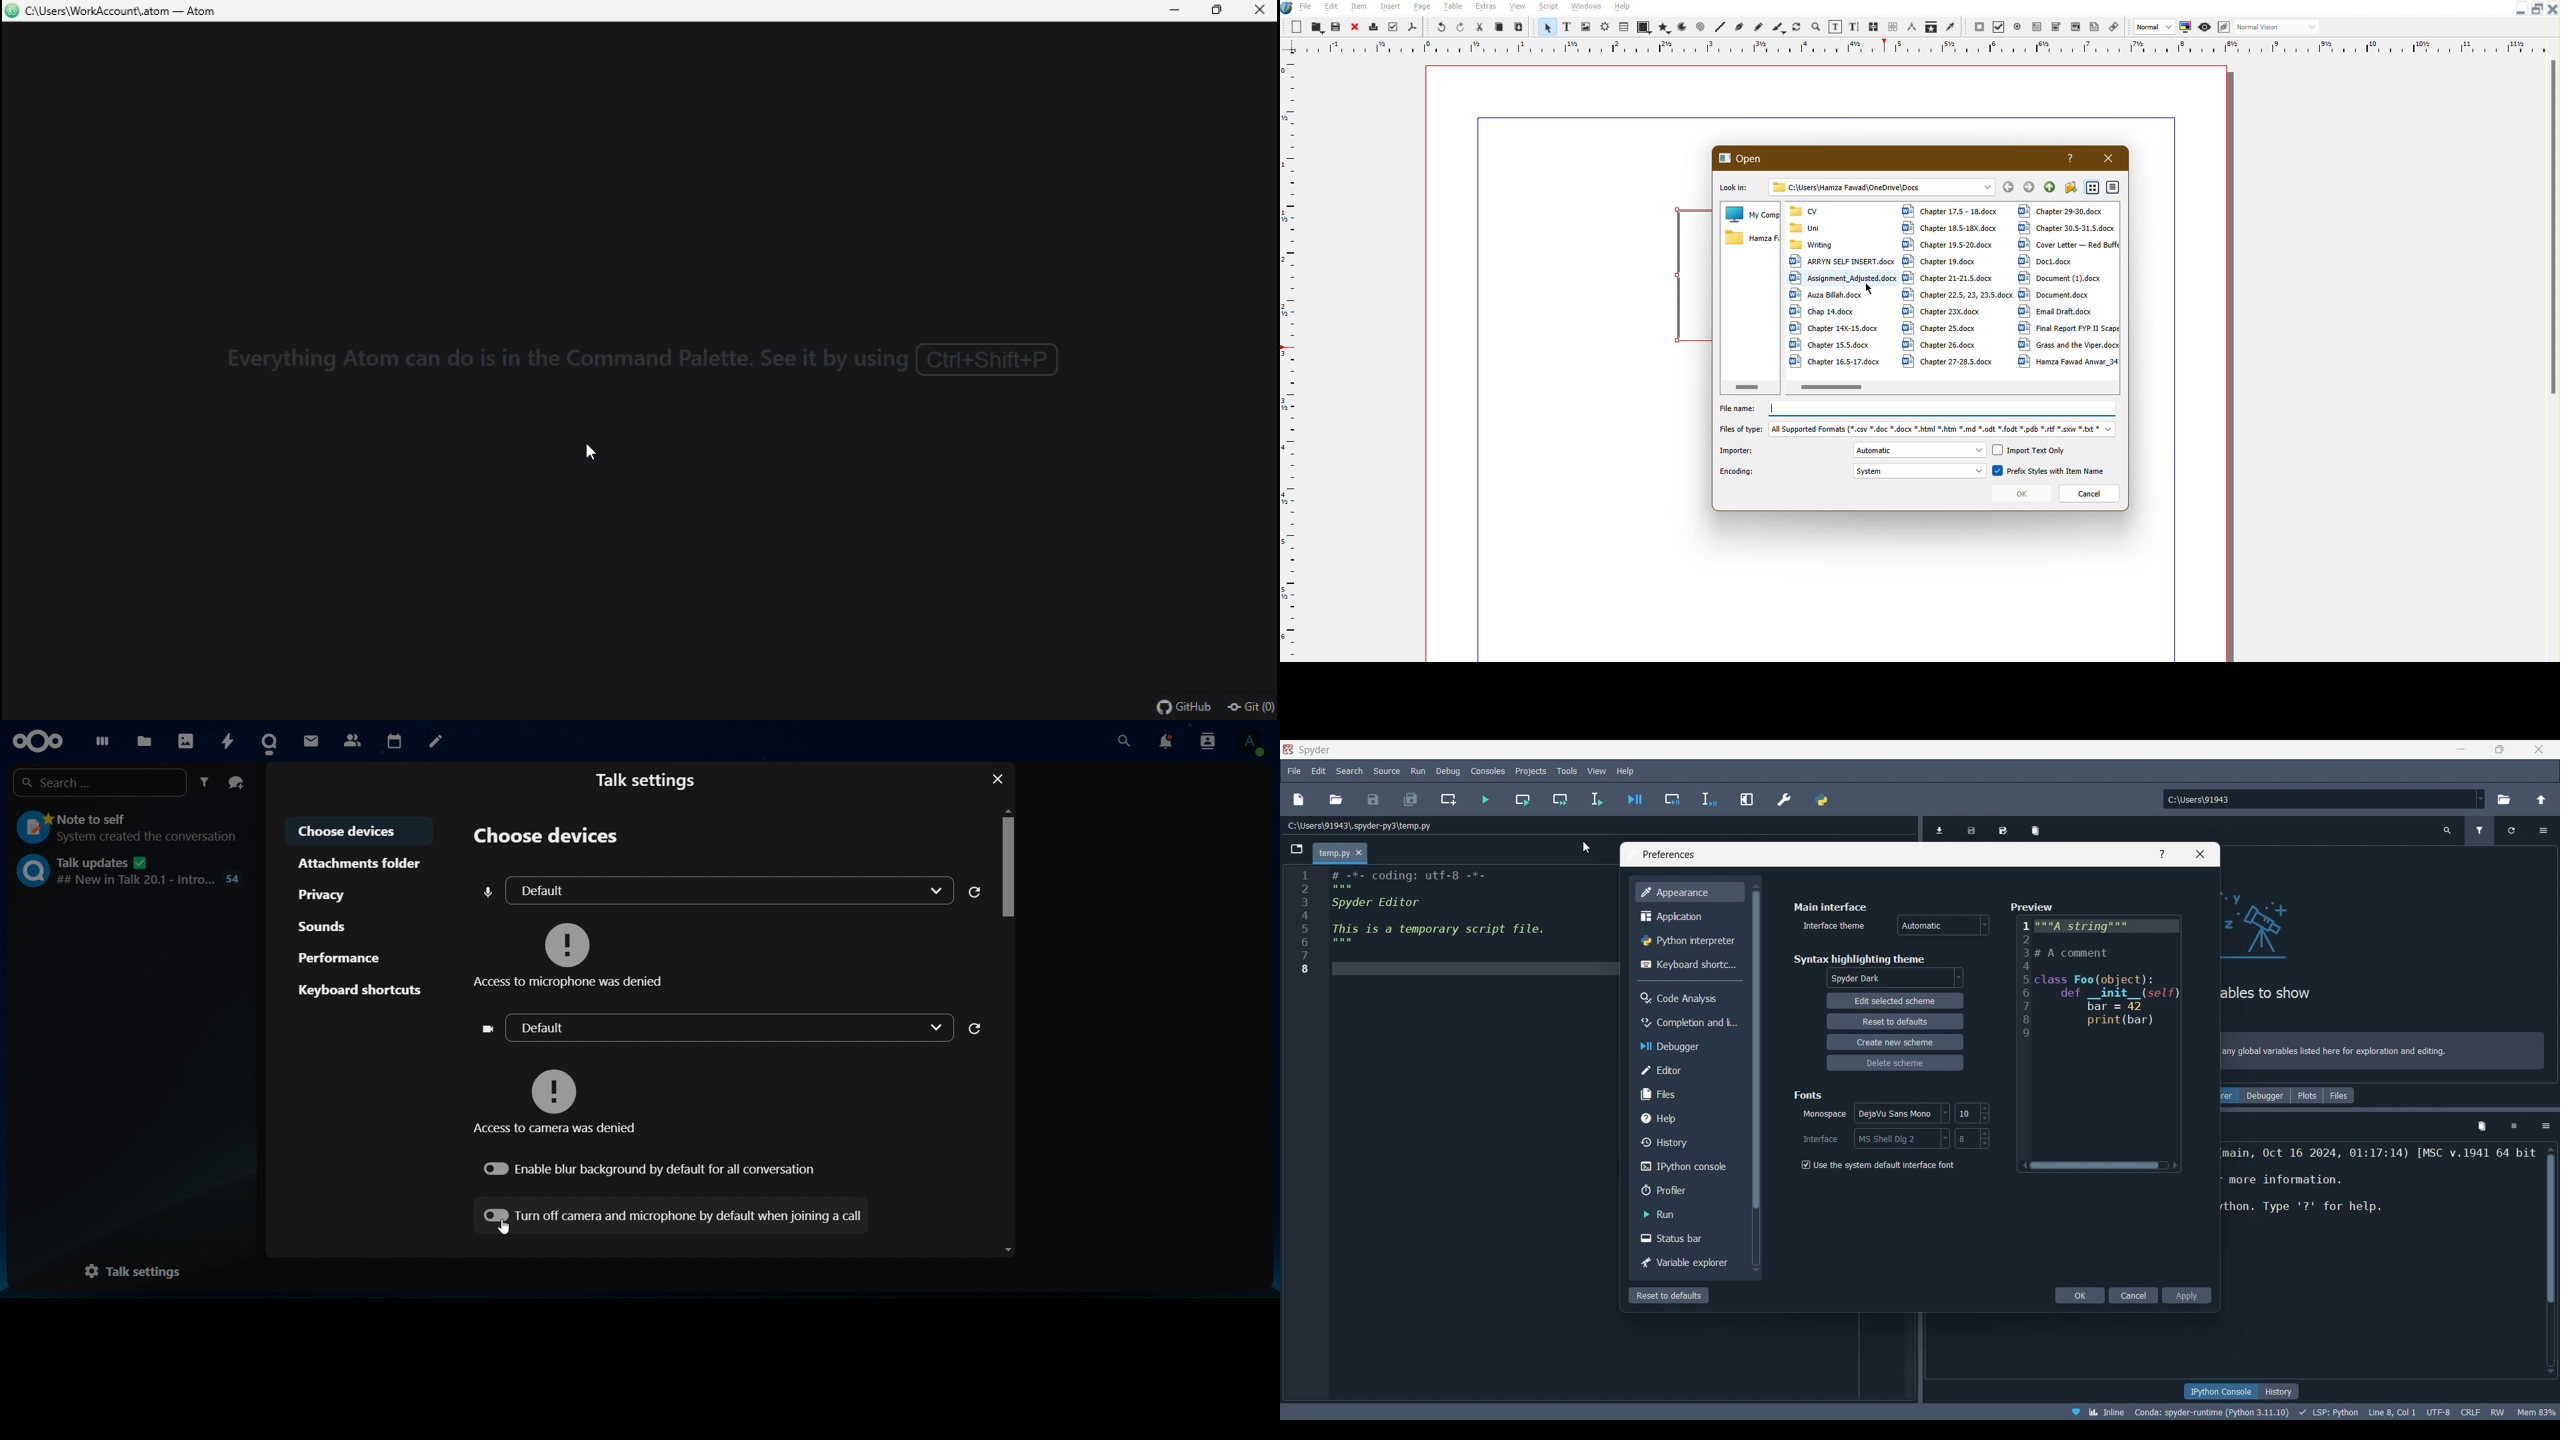  Describe the element at coordinates (1548, 7) in the screenshot. I see `Script` at that location.